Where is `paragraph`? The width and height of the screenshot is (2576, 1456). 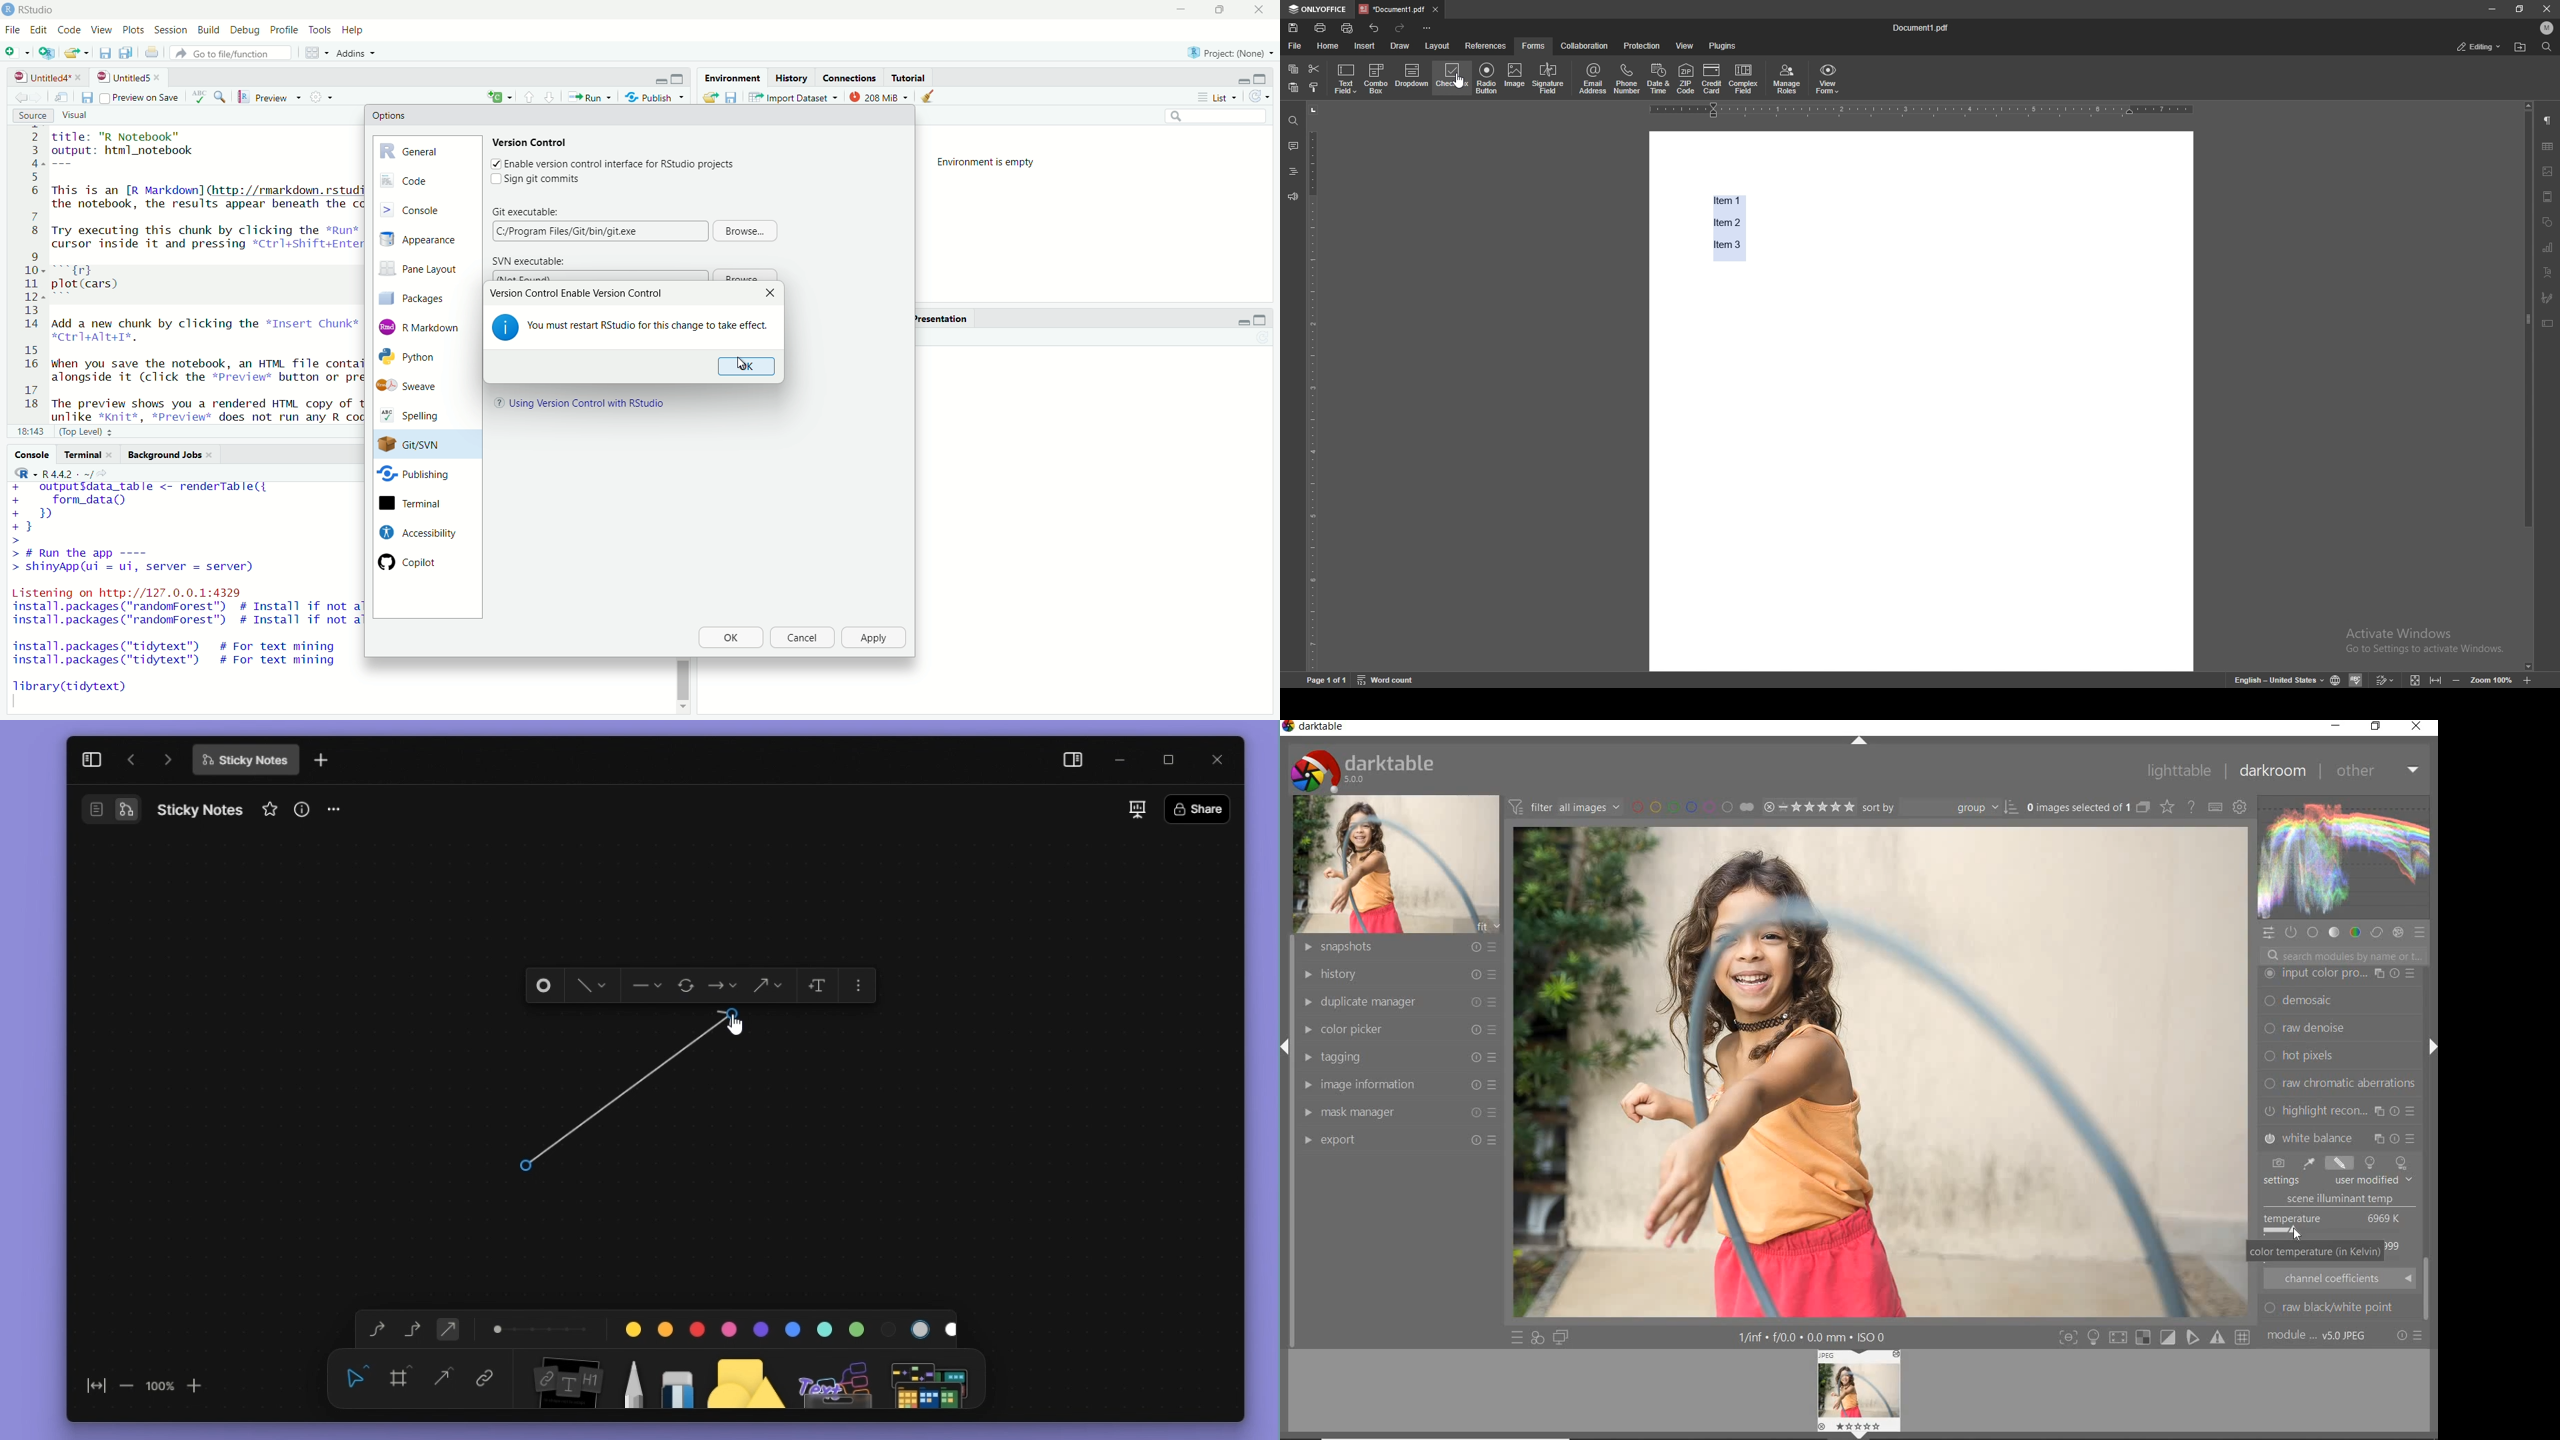 paragraph is located at coordinates (2548, 121).